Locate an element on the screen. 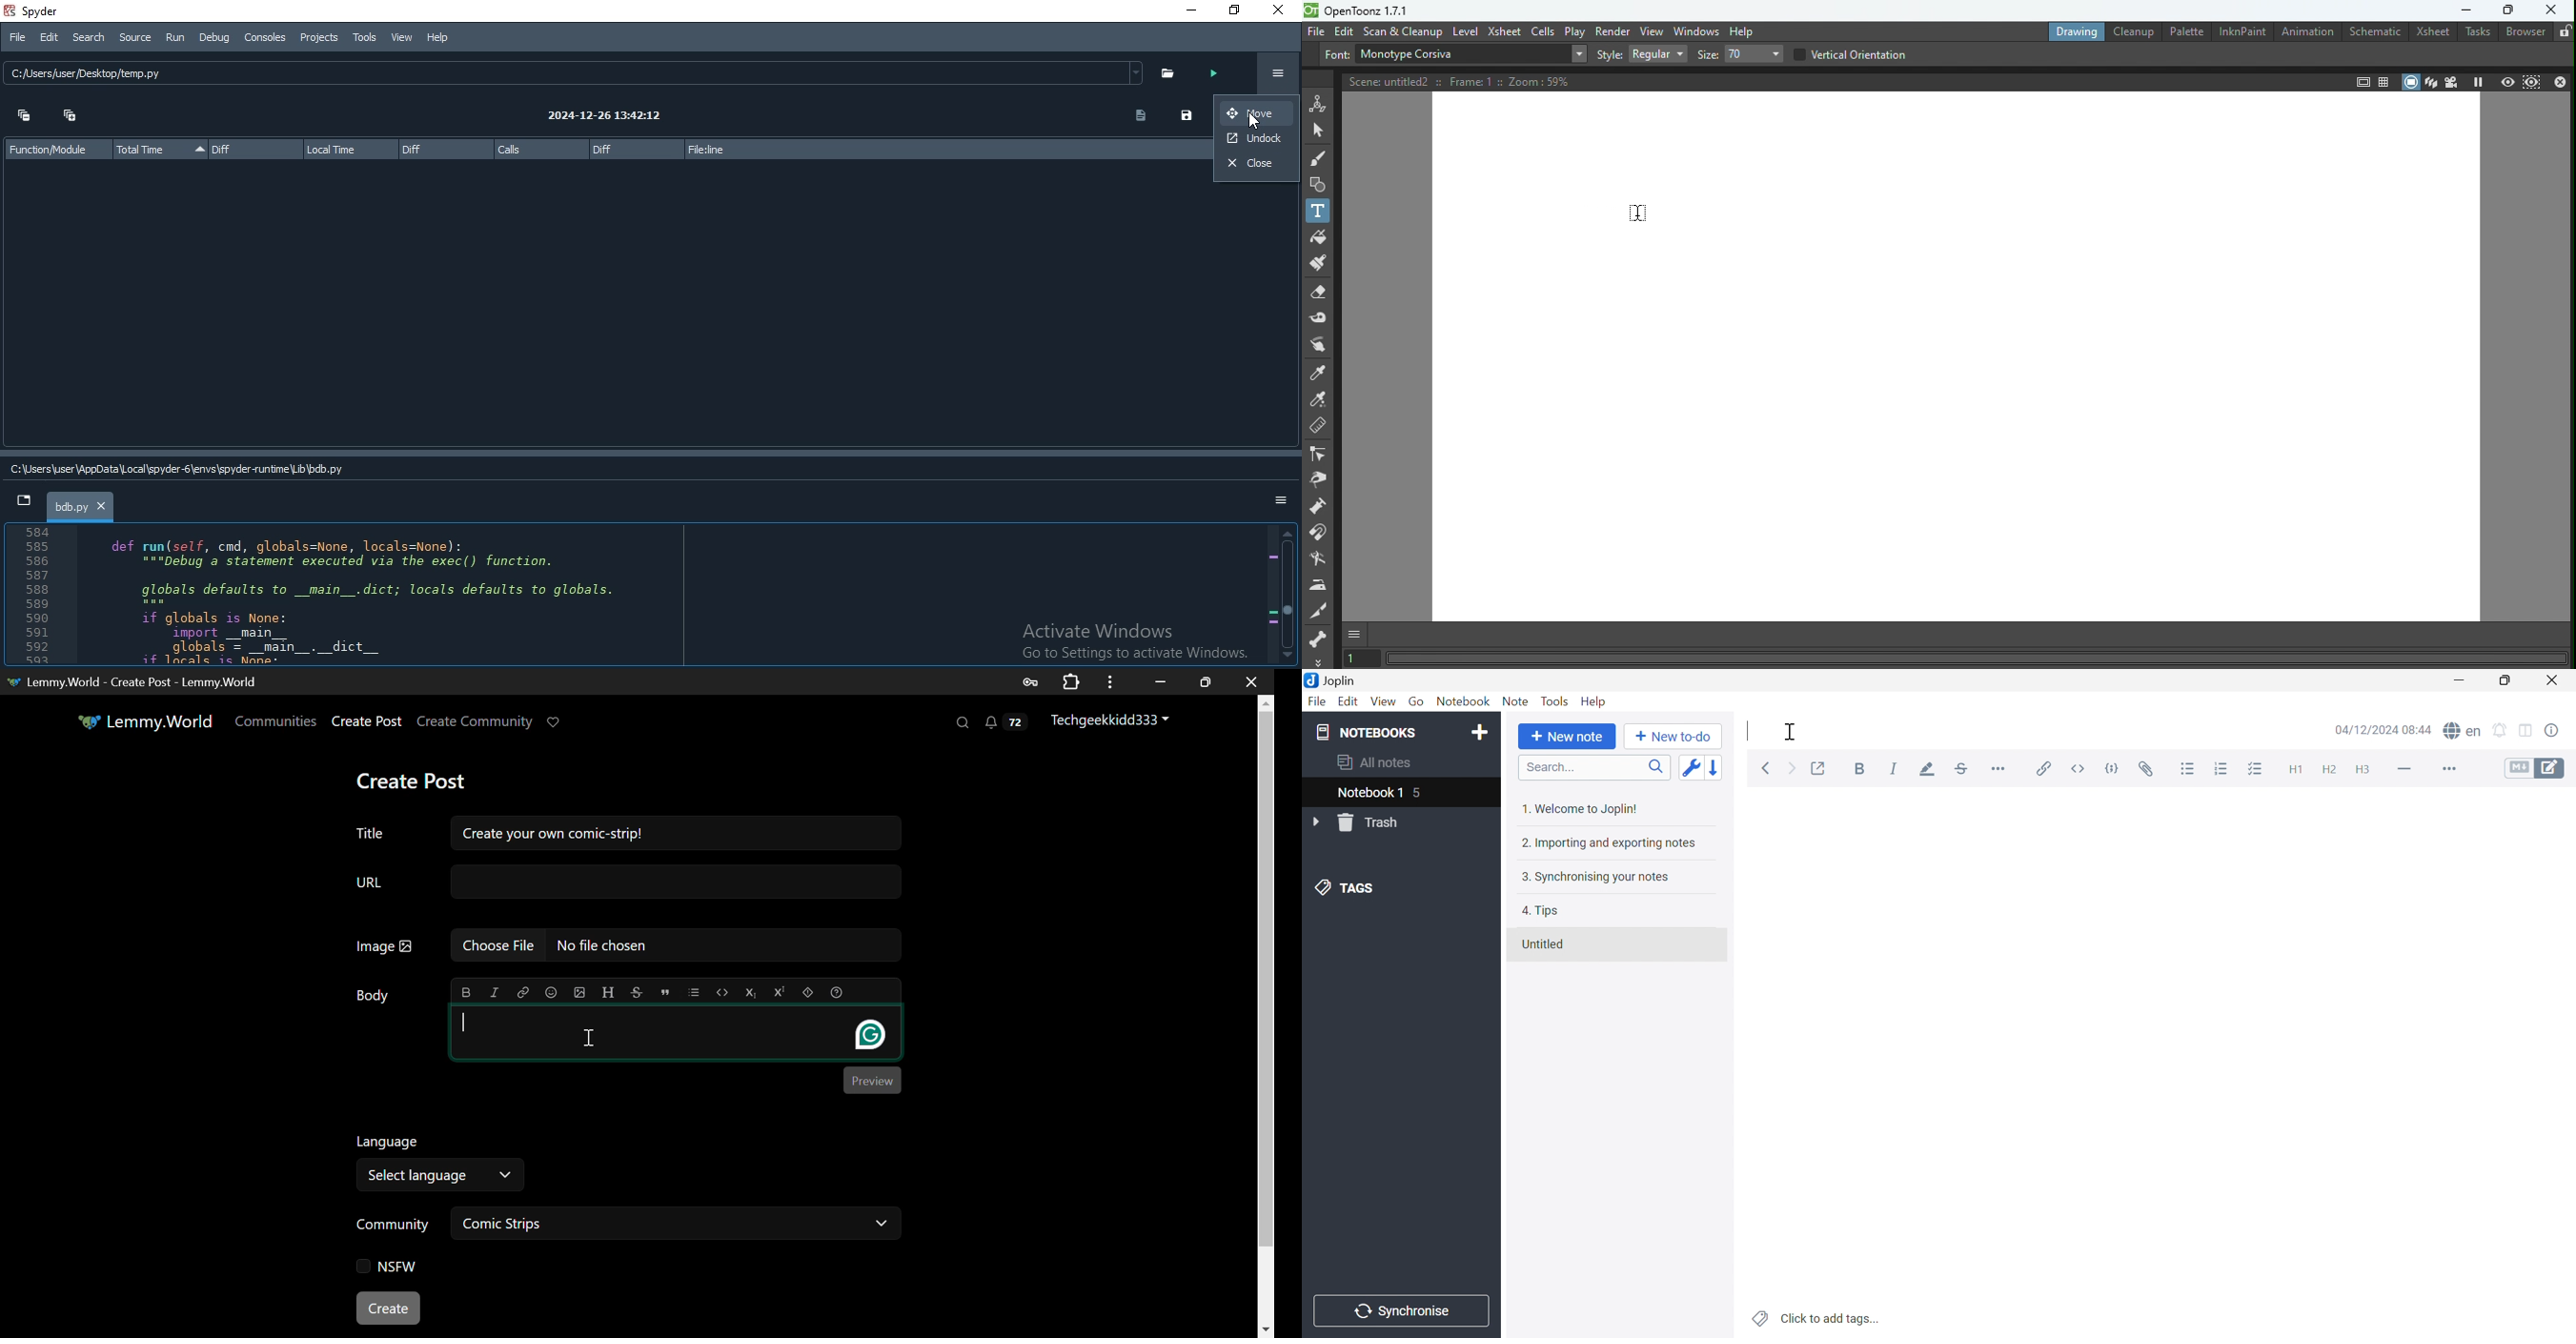  Toggle Editors is located at coordinates (2531, 771).